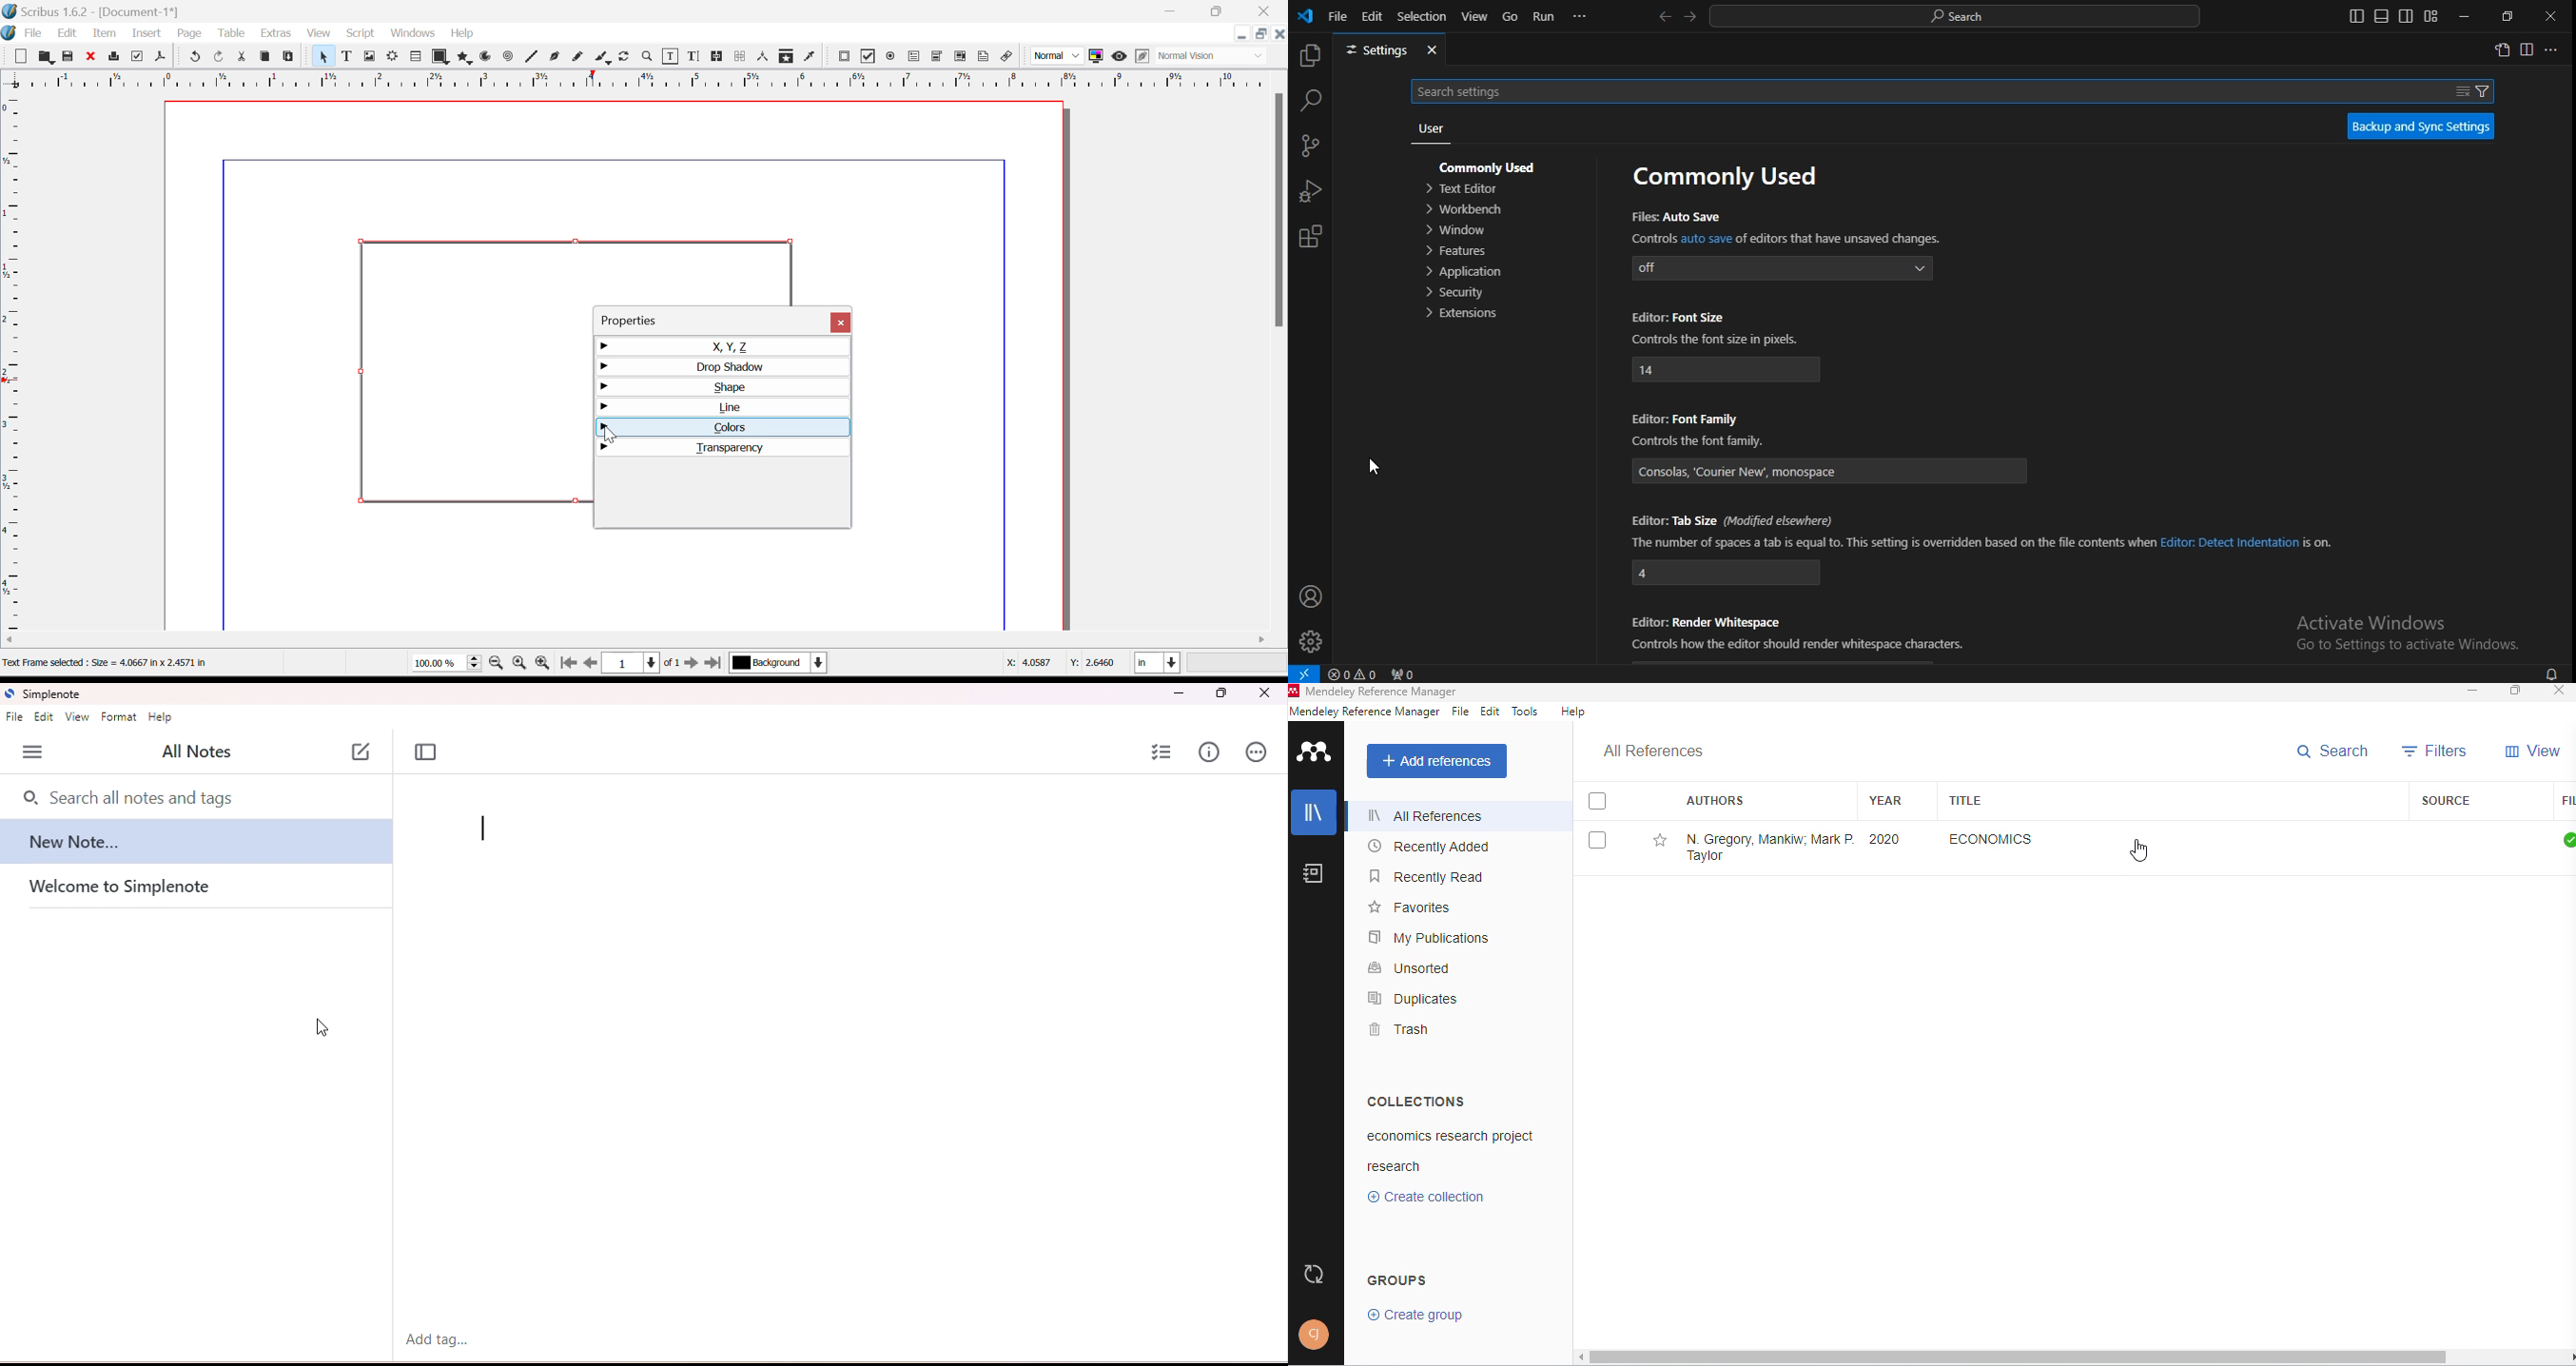 This screenshot has width=2576, height=1372. What do you see at coordinates (196, 751) in the screenshot?
I see `all notes` at bounding box center [196, 751].